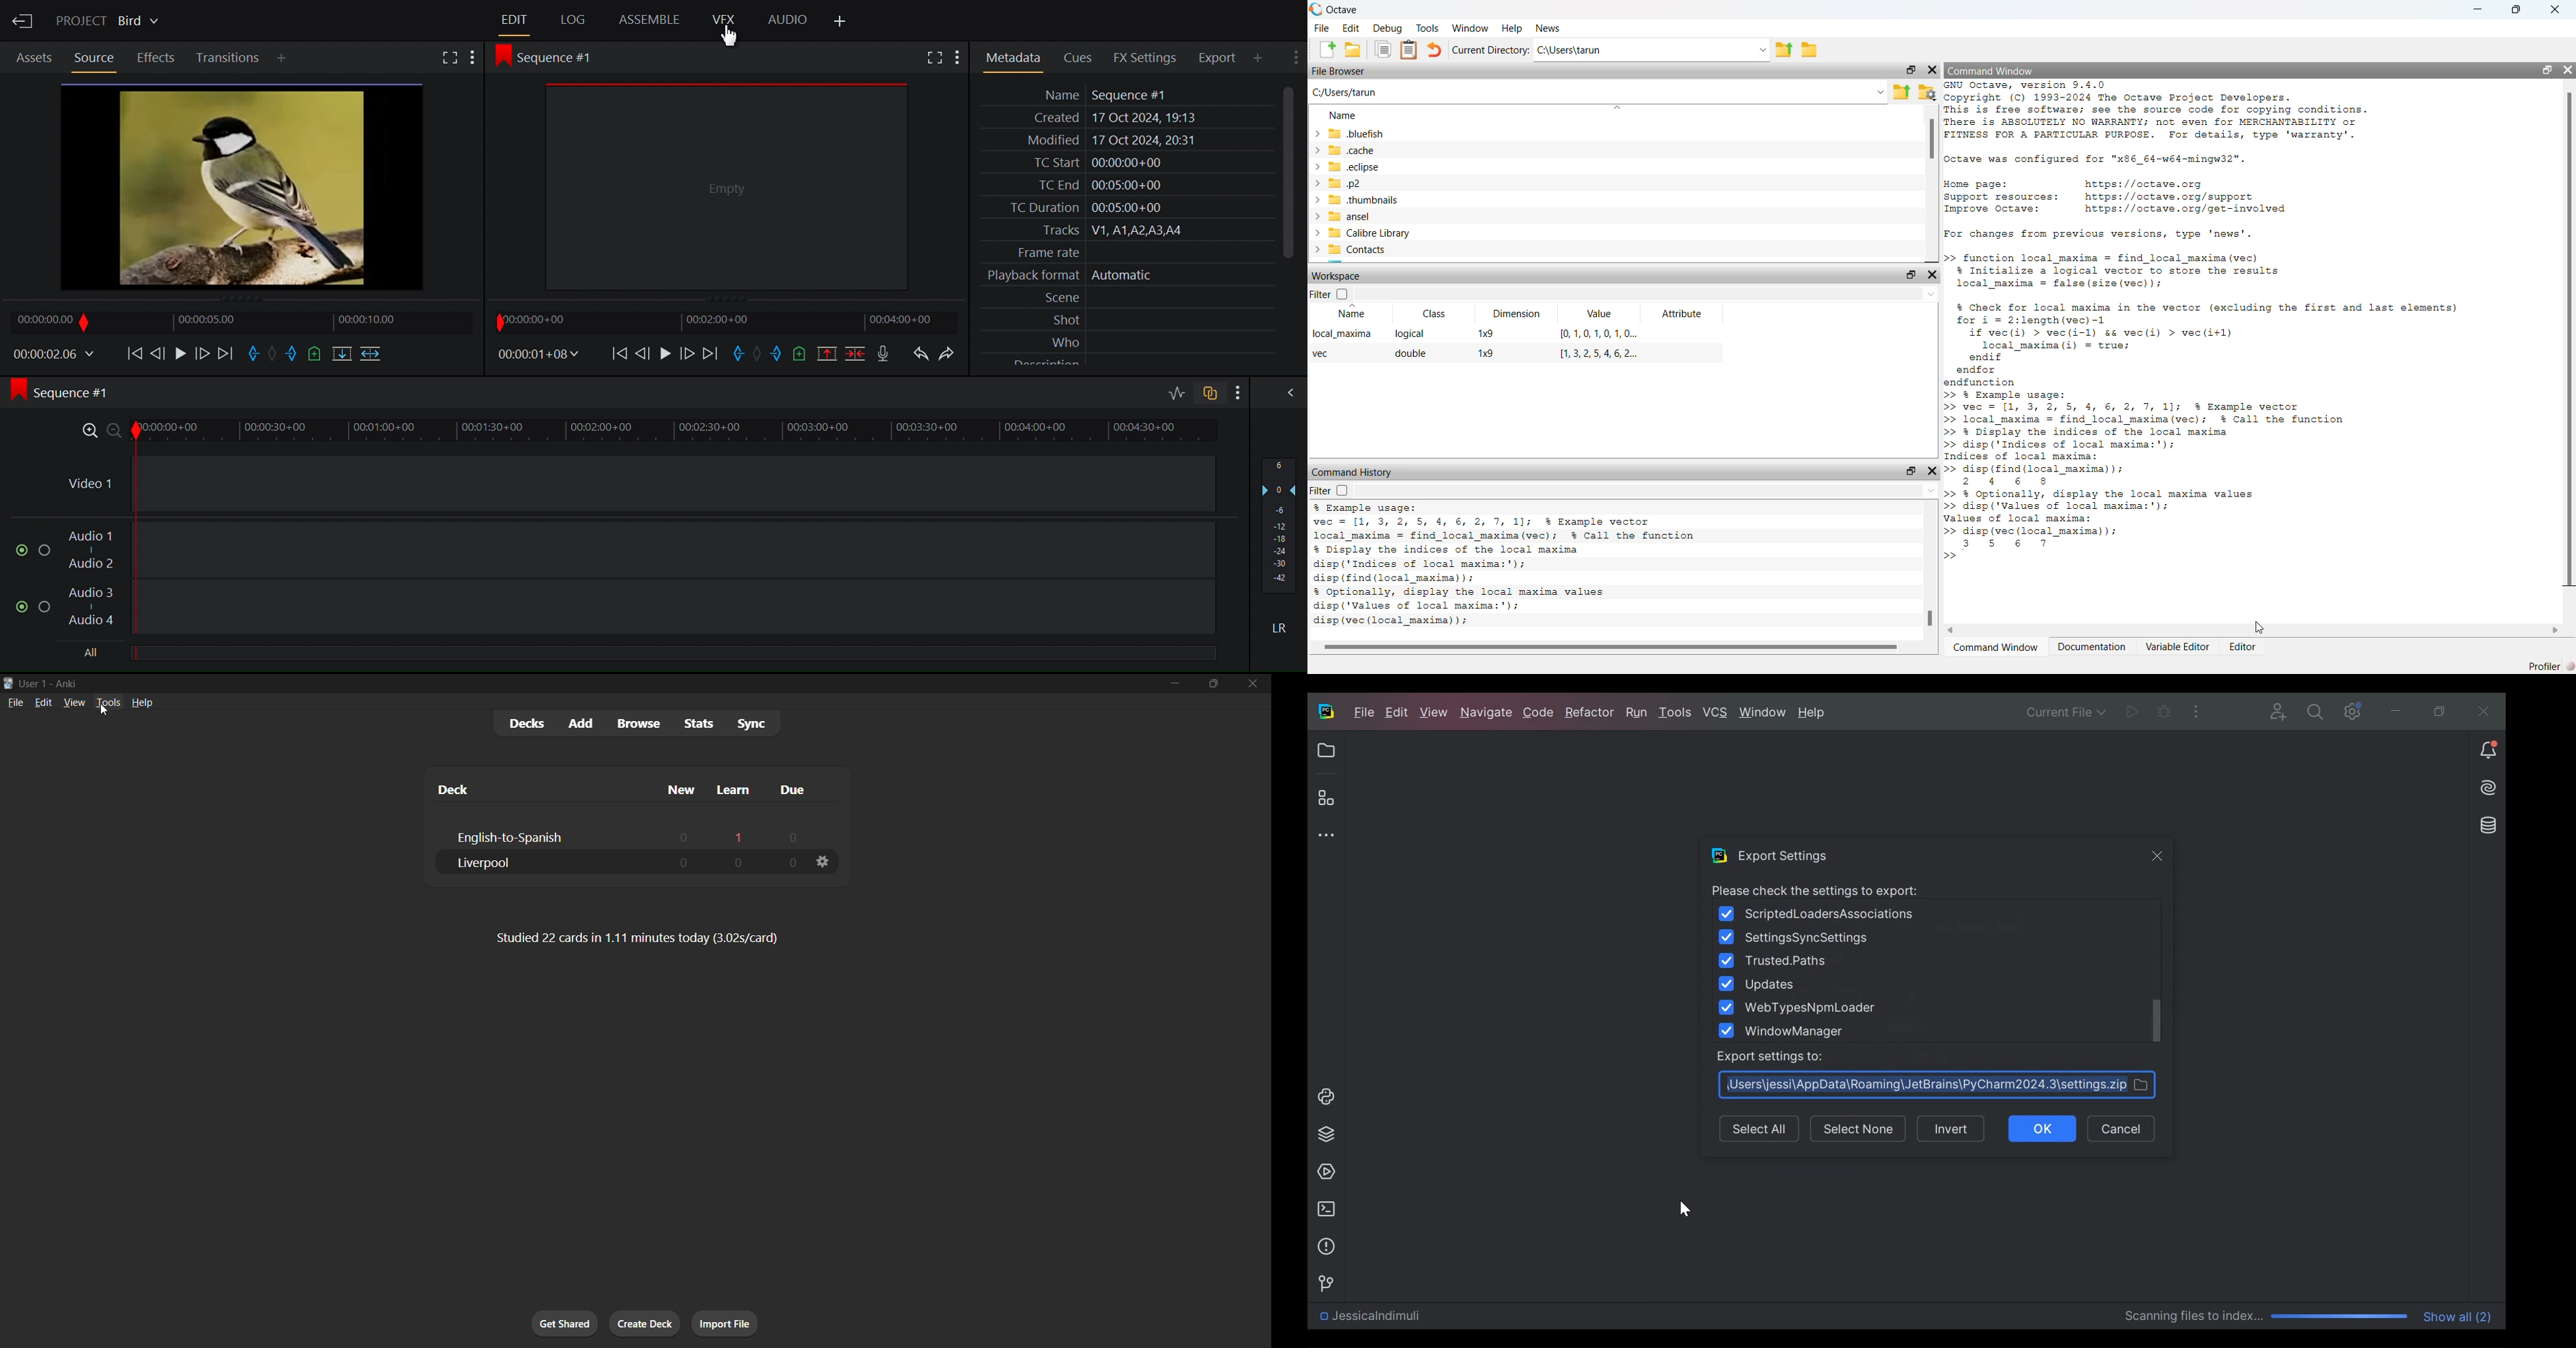 Image resolution: width=2576 pixels, height=1372 pixels. I want to click on vertical scroll bar, so click(1931, 184).